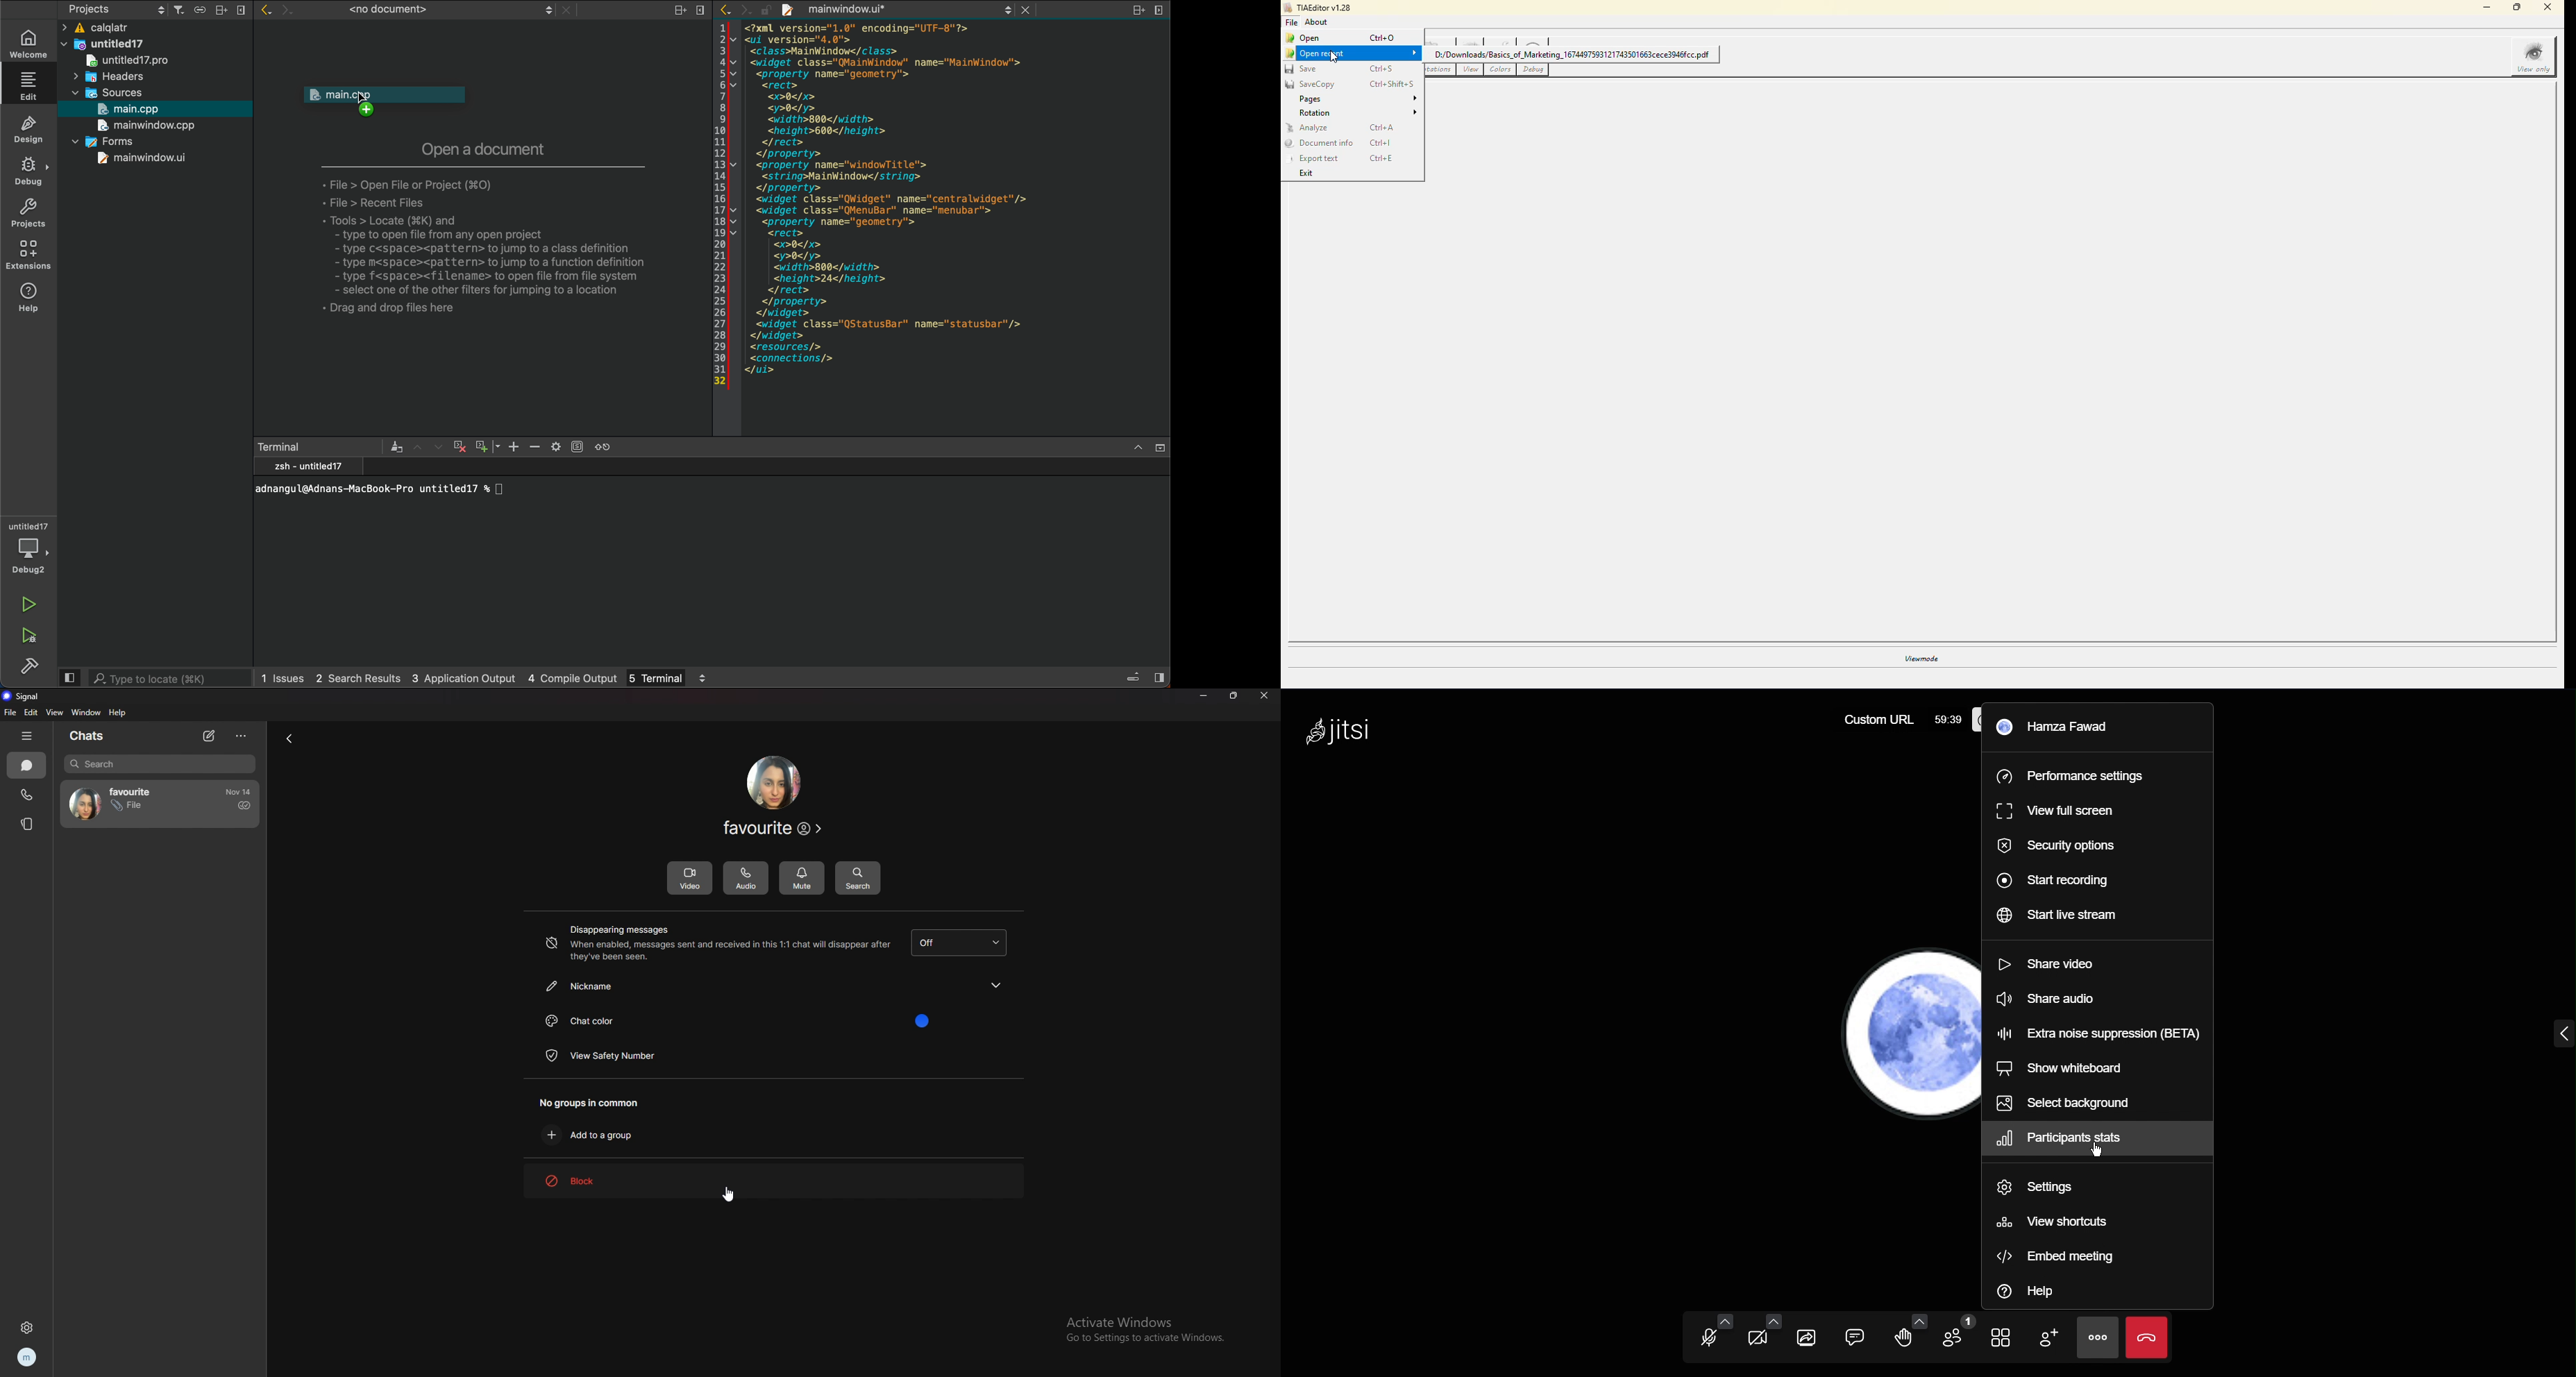 The image size is (2576, 1400). Describe the element at coordinates (464, 677) in the screenshot. I see `application output` at that location.